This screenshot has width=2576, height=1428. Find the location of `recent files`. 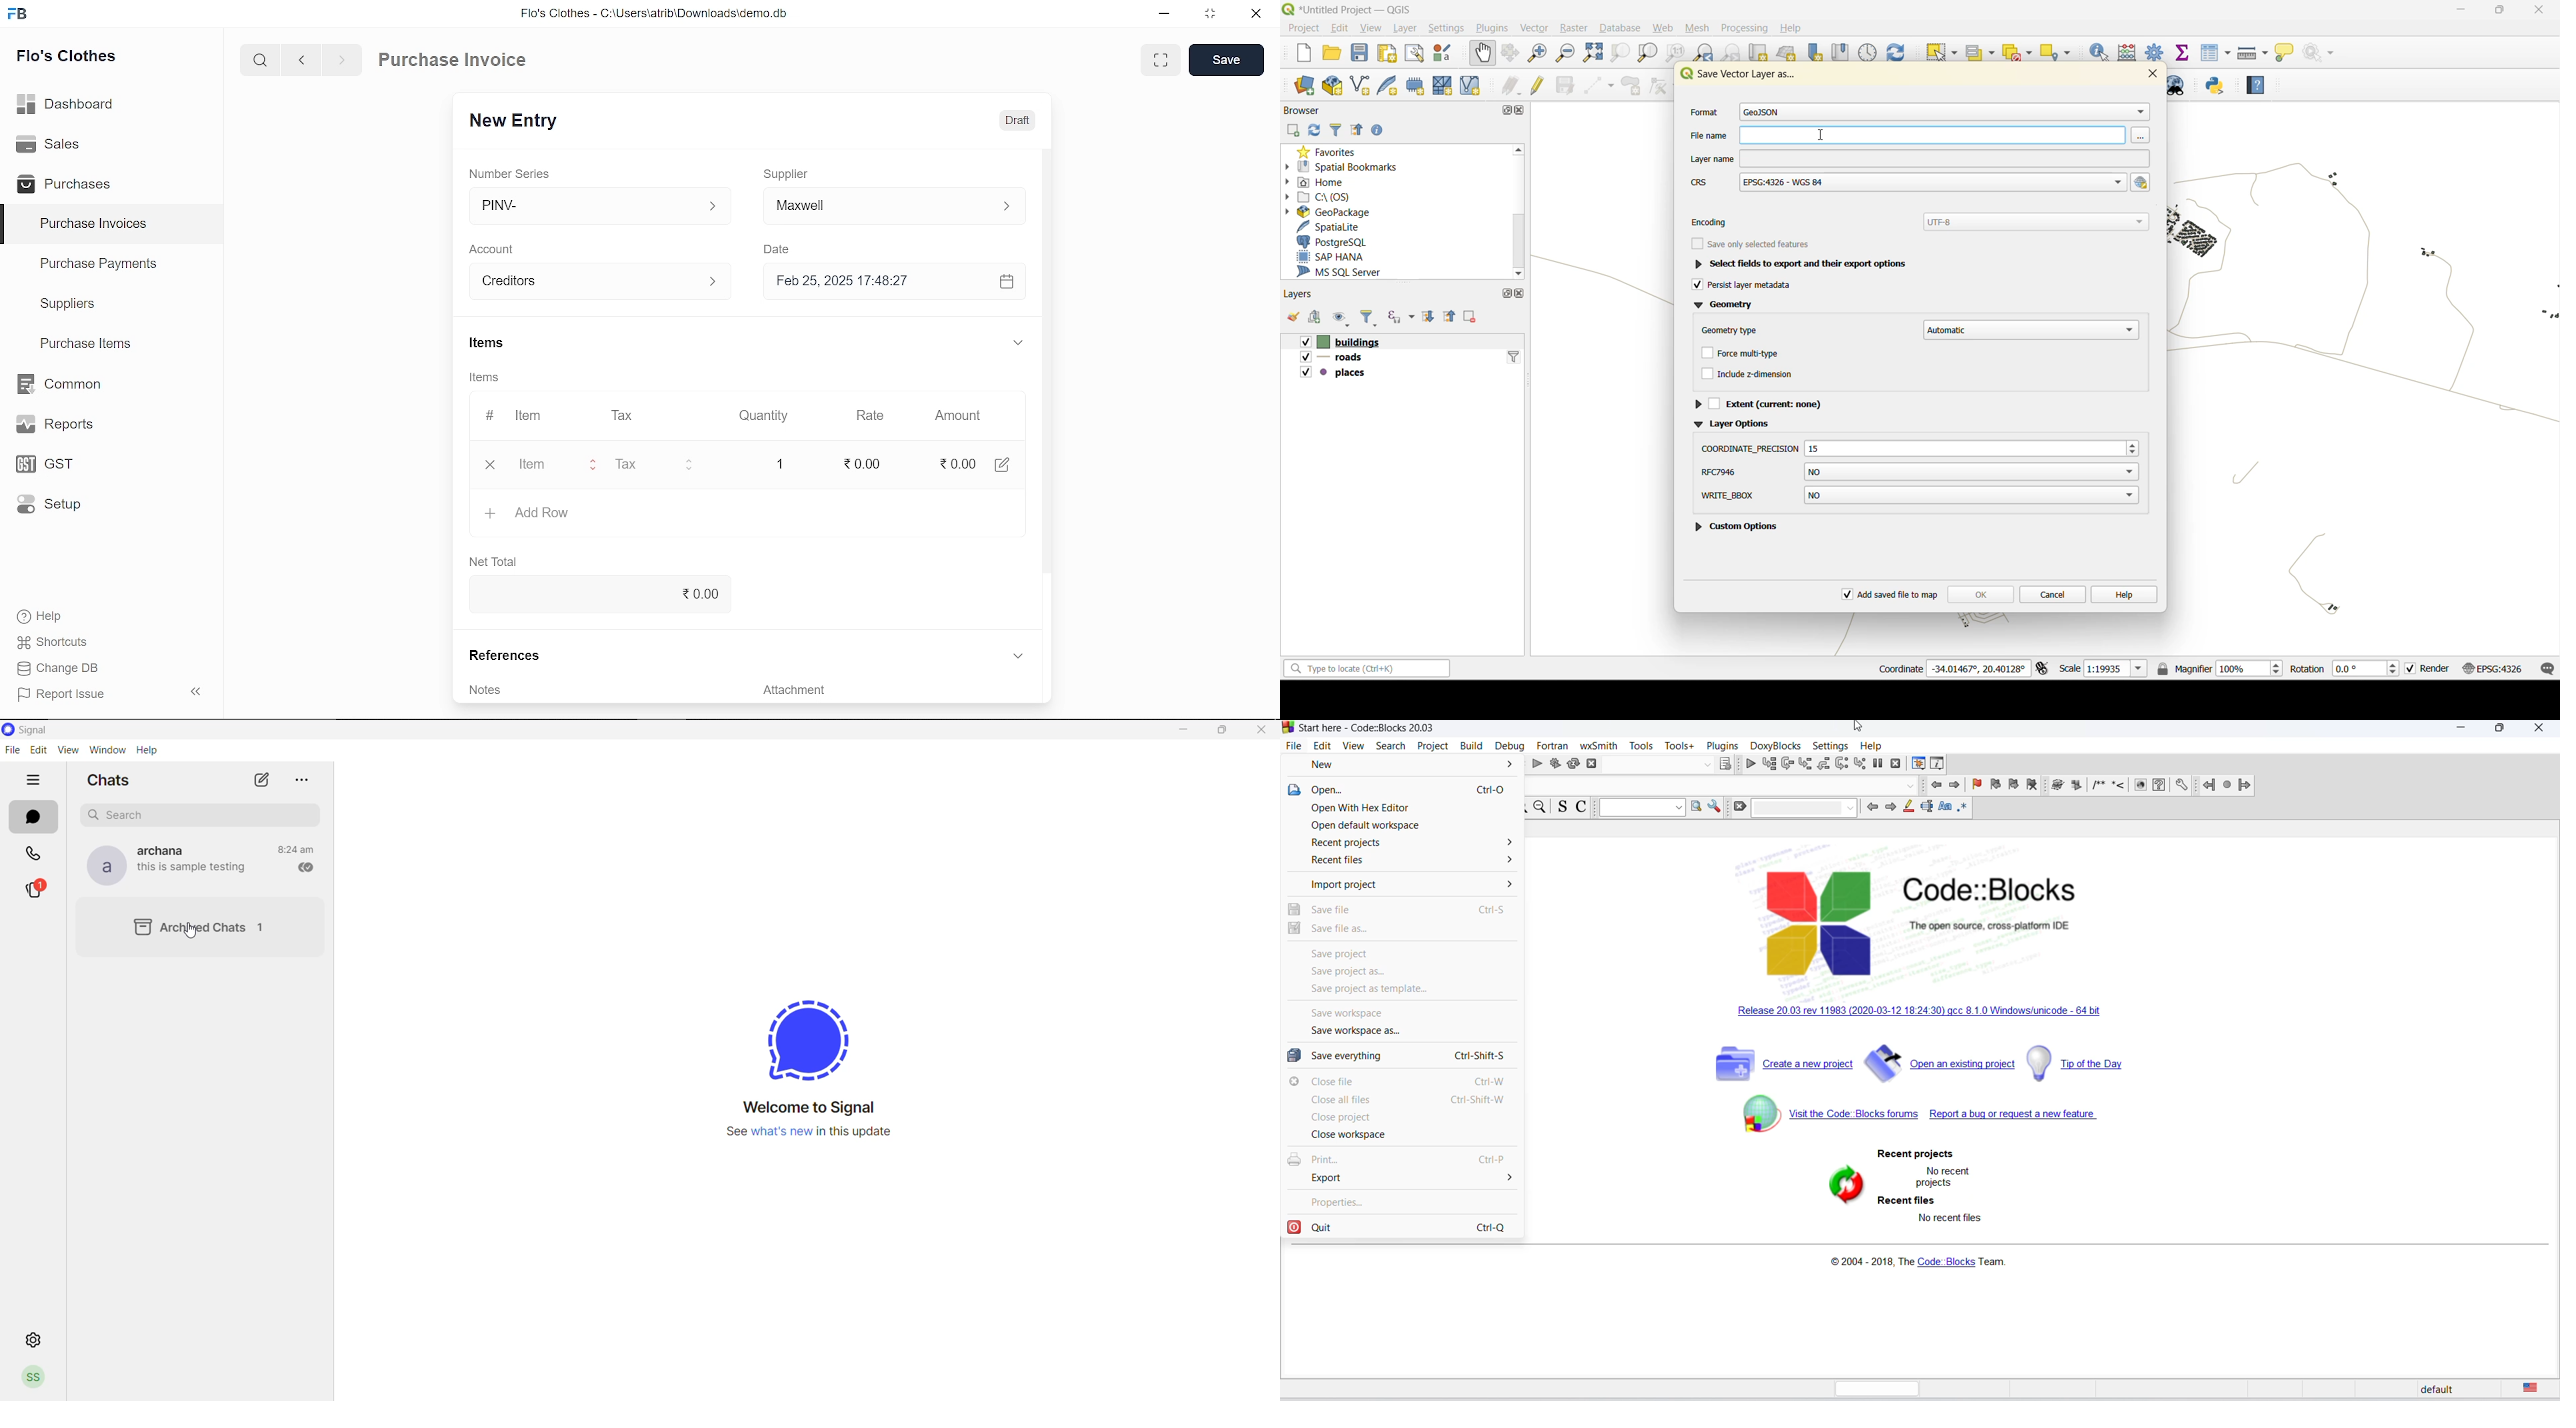

recent files is located at coordinates (1907, 1204).